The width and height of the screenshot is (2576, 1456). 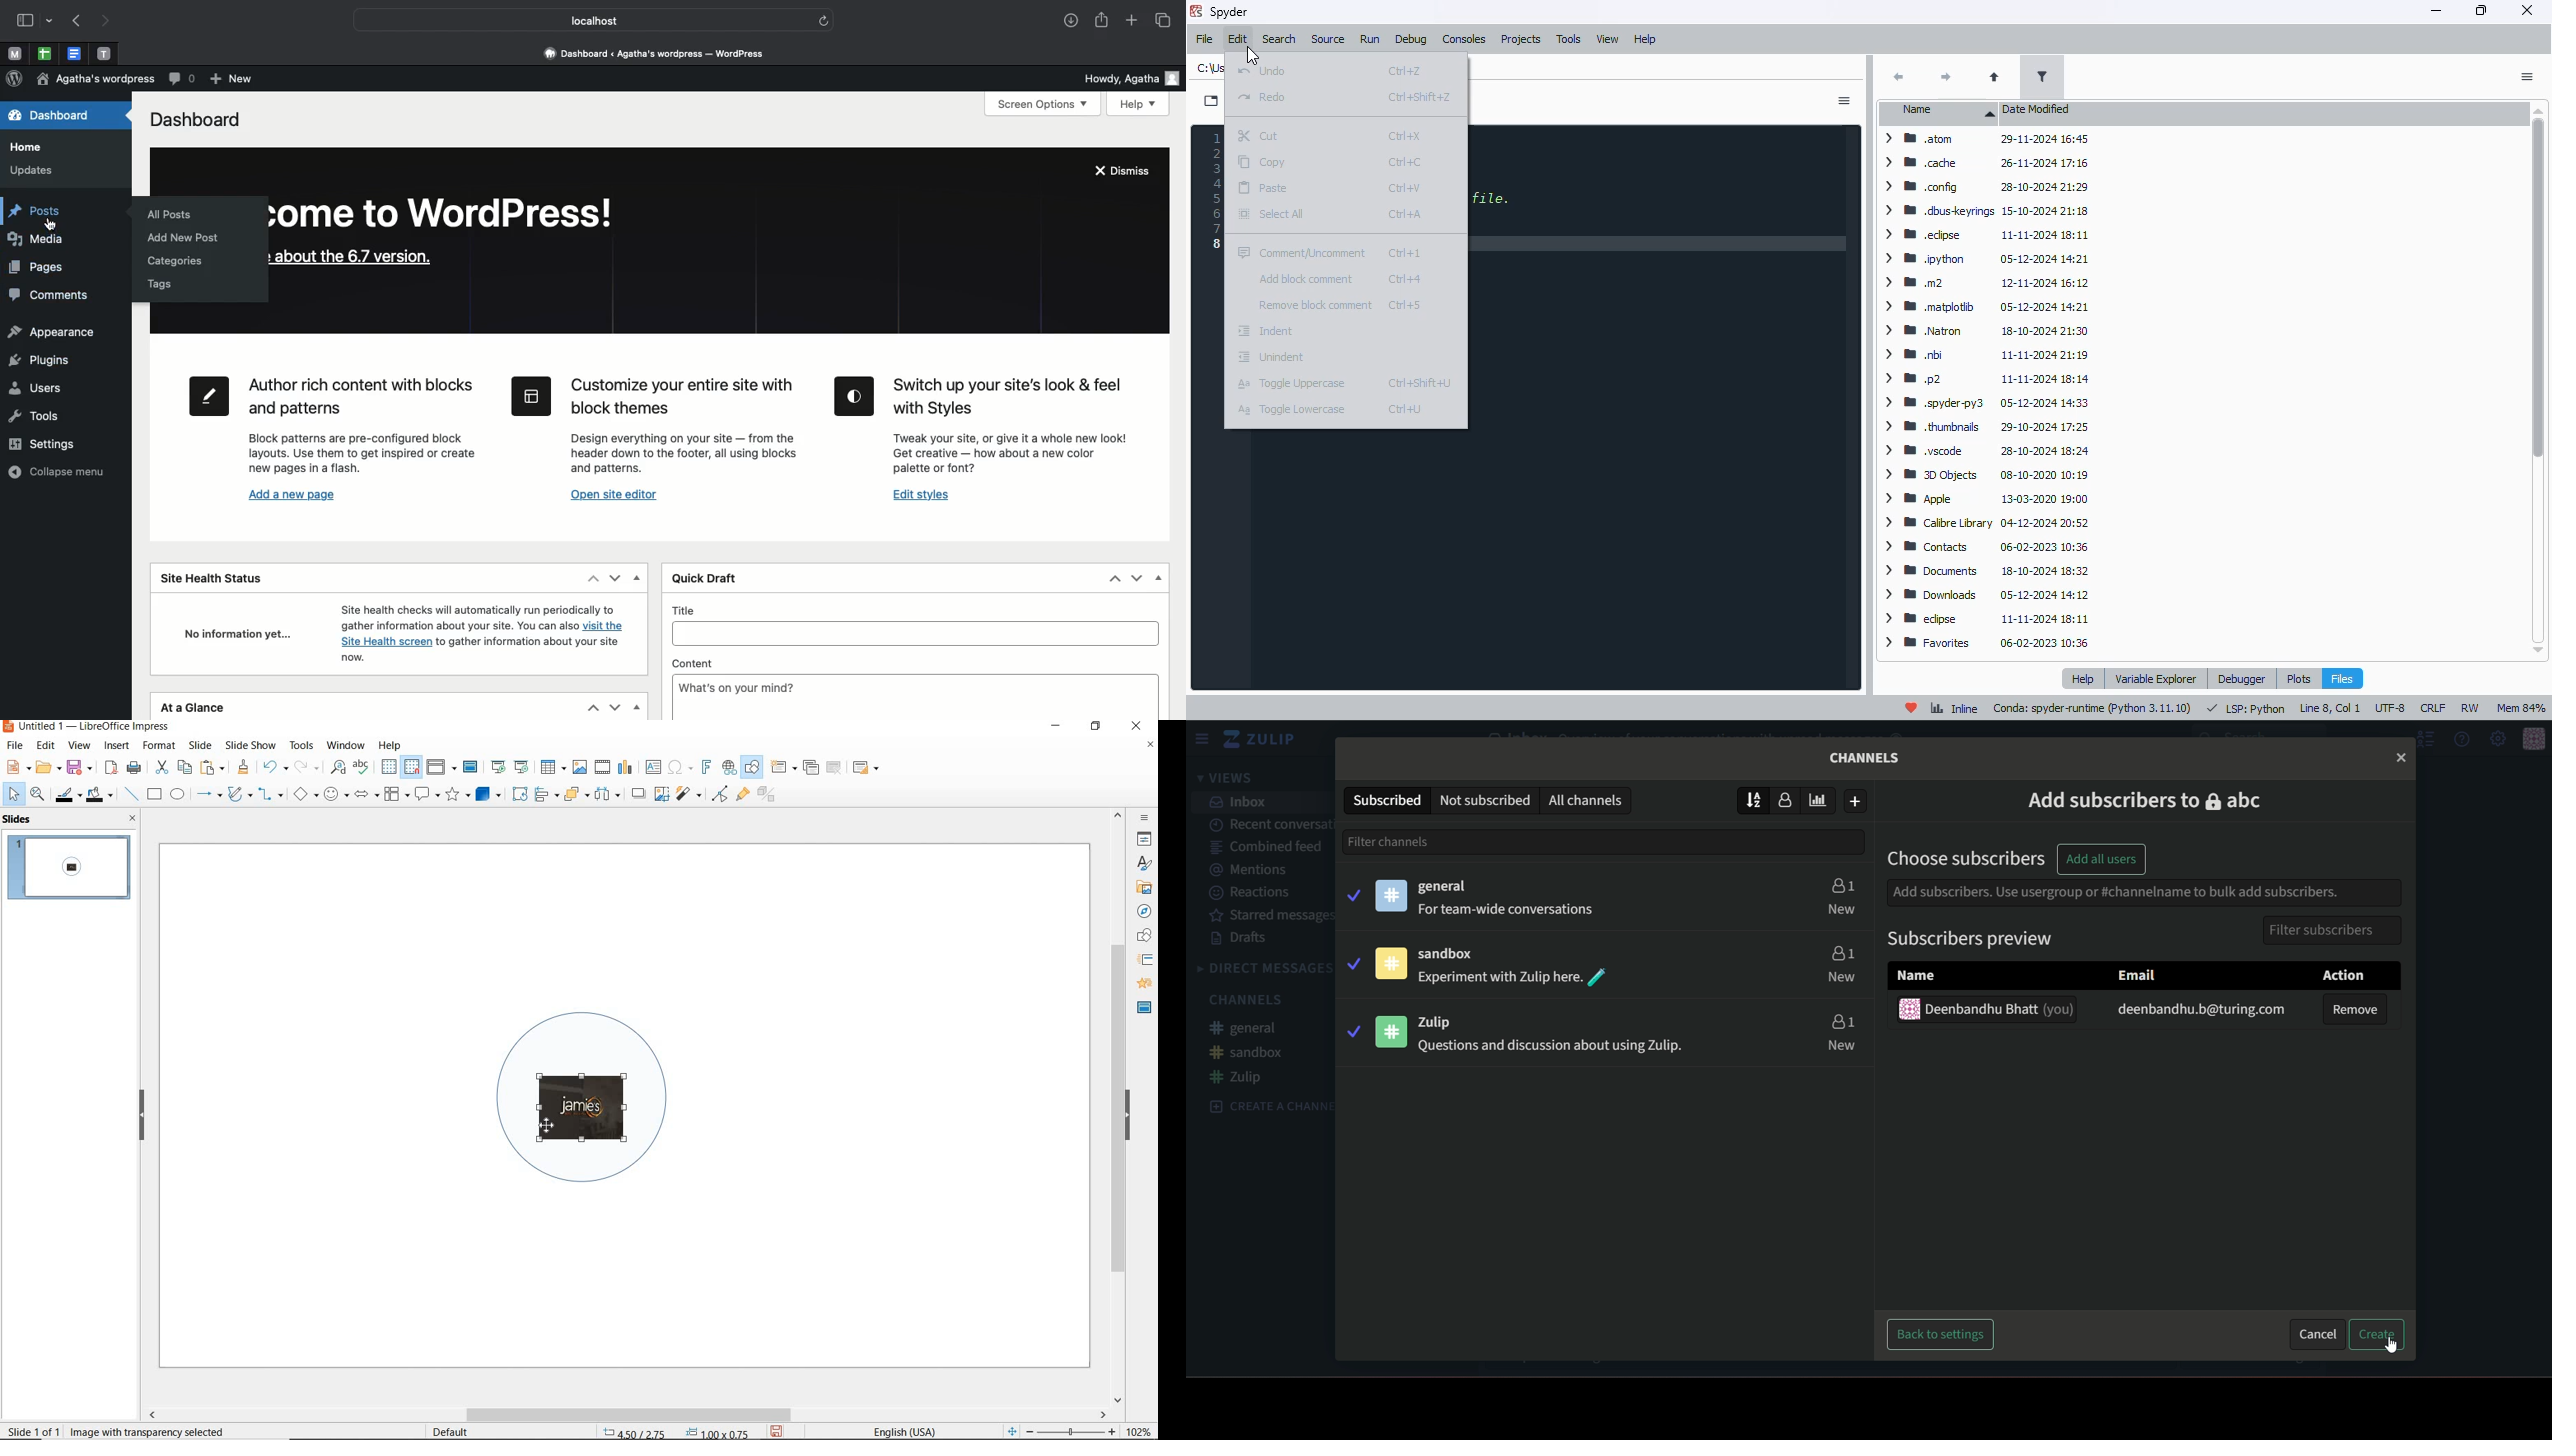 I want to click on sandbox, so click(x=1454, y=955).